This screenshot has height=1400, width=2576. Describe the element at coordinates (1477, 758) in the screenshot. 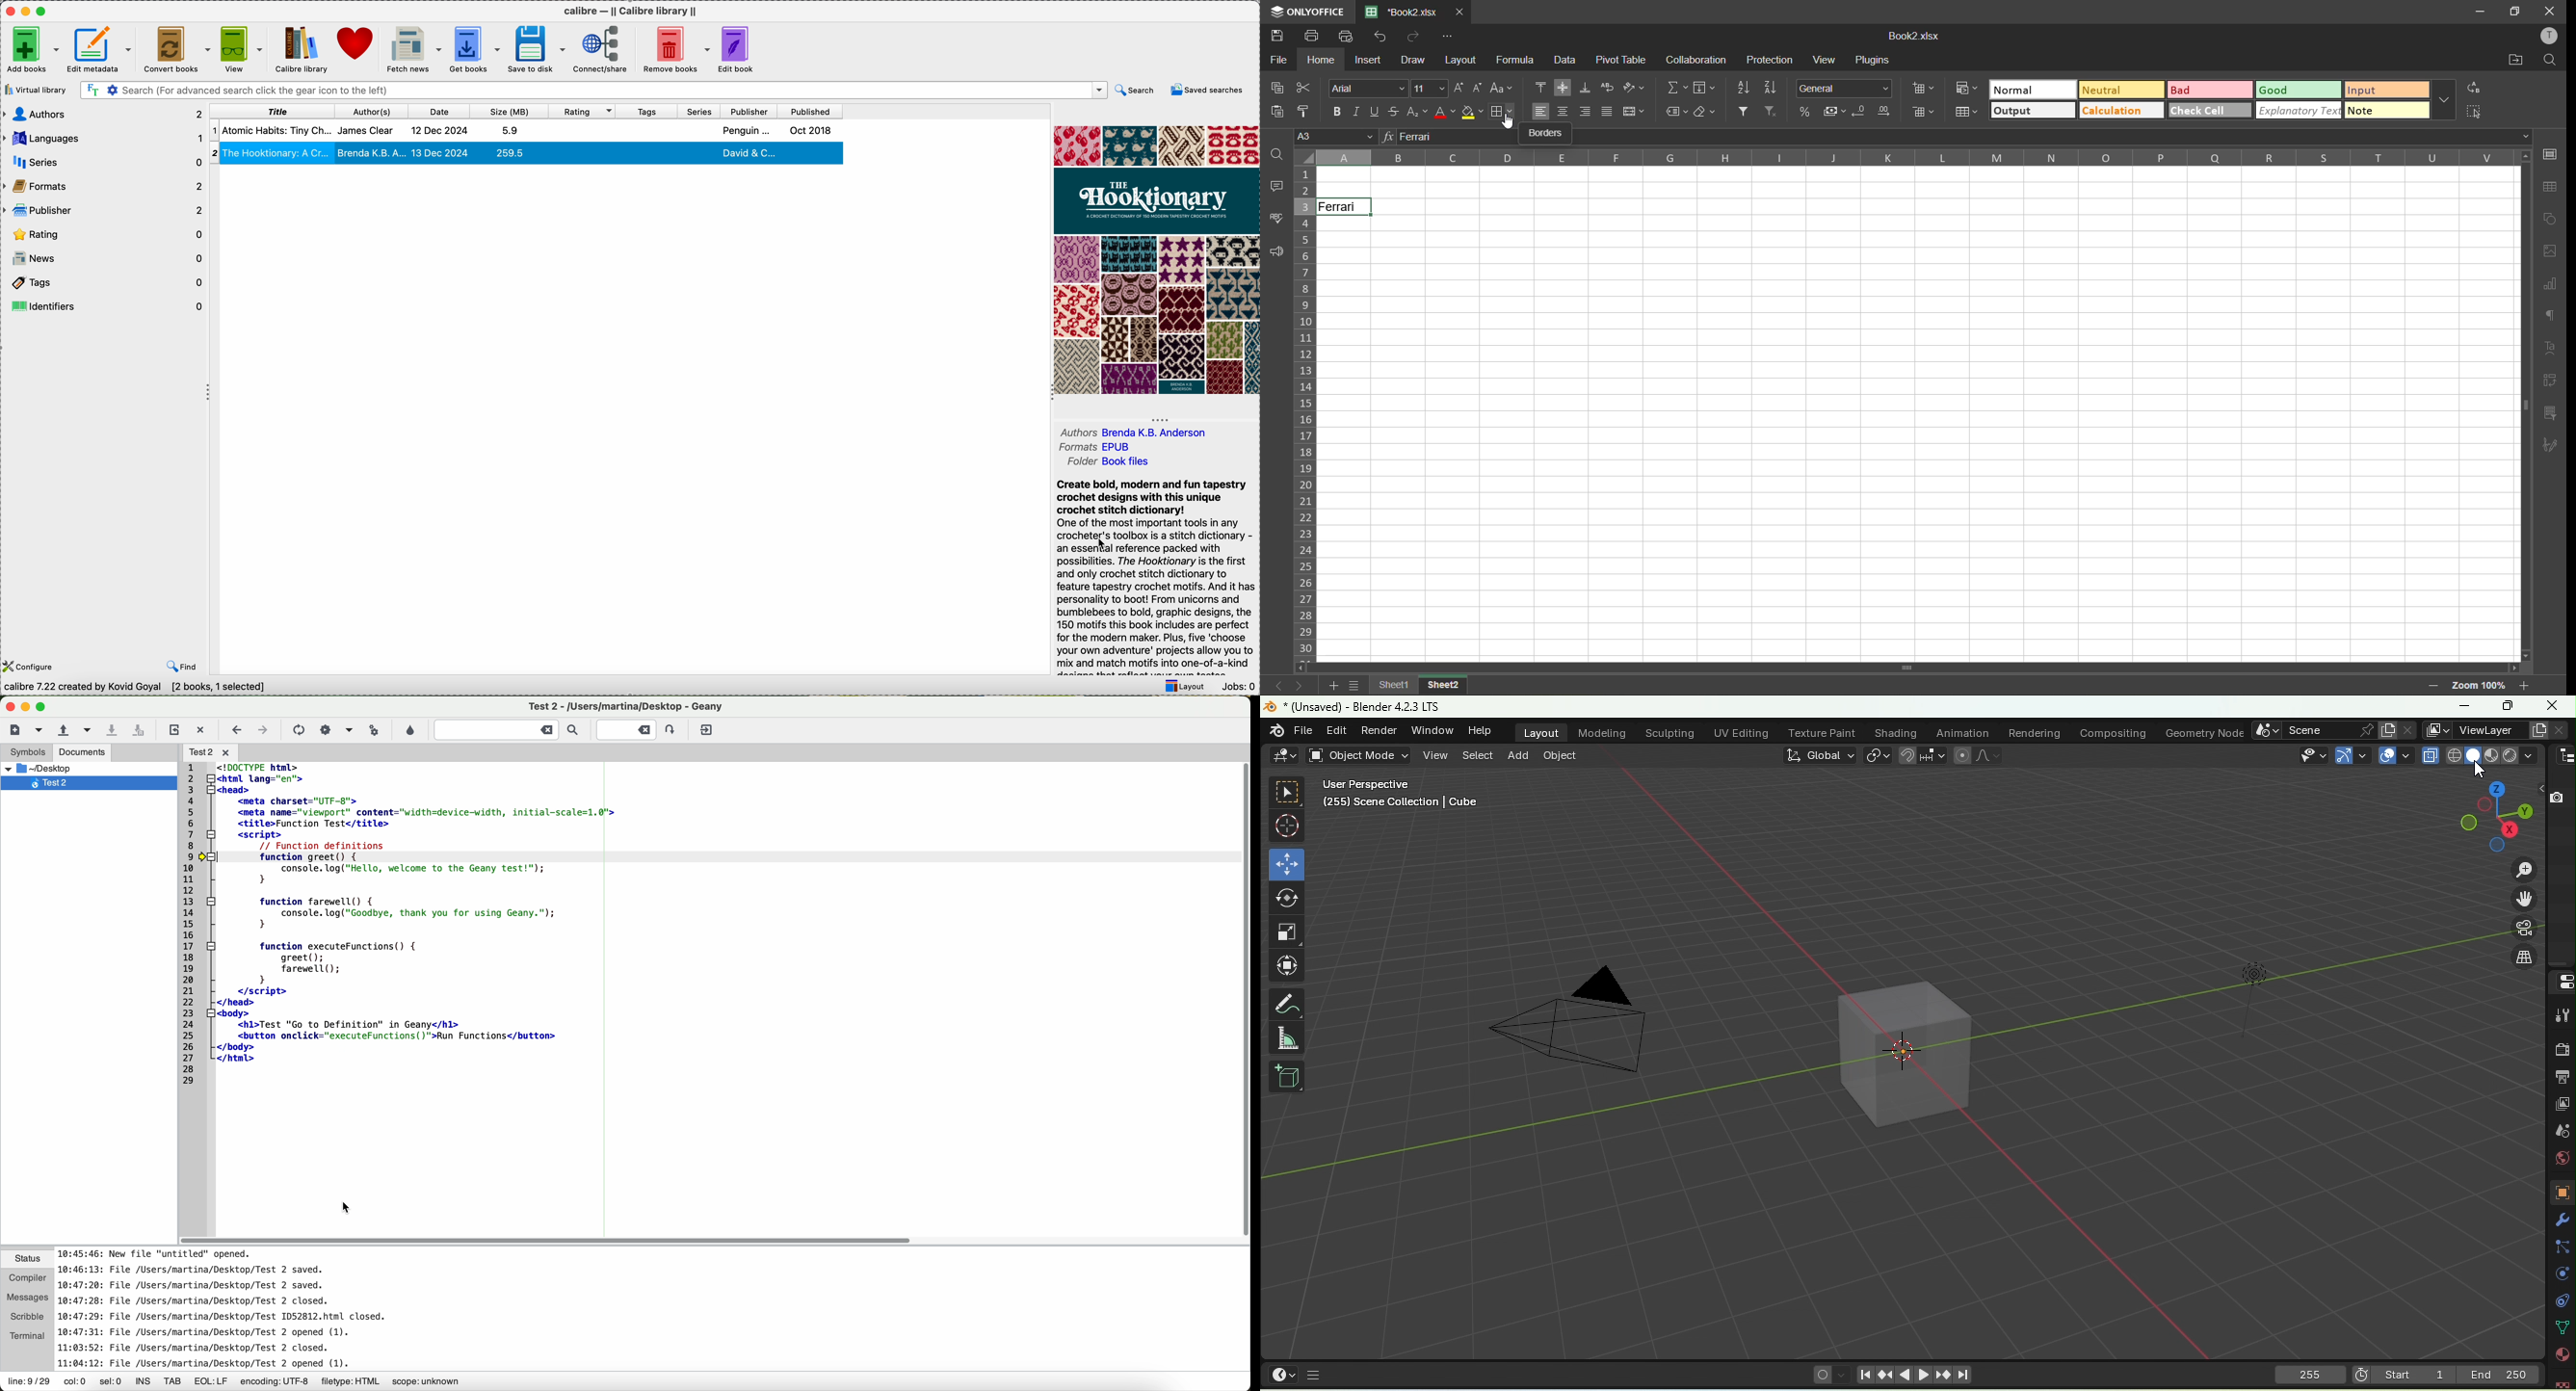

I see `Select` at that location.